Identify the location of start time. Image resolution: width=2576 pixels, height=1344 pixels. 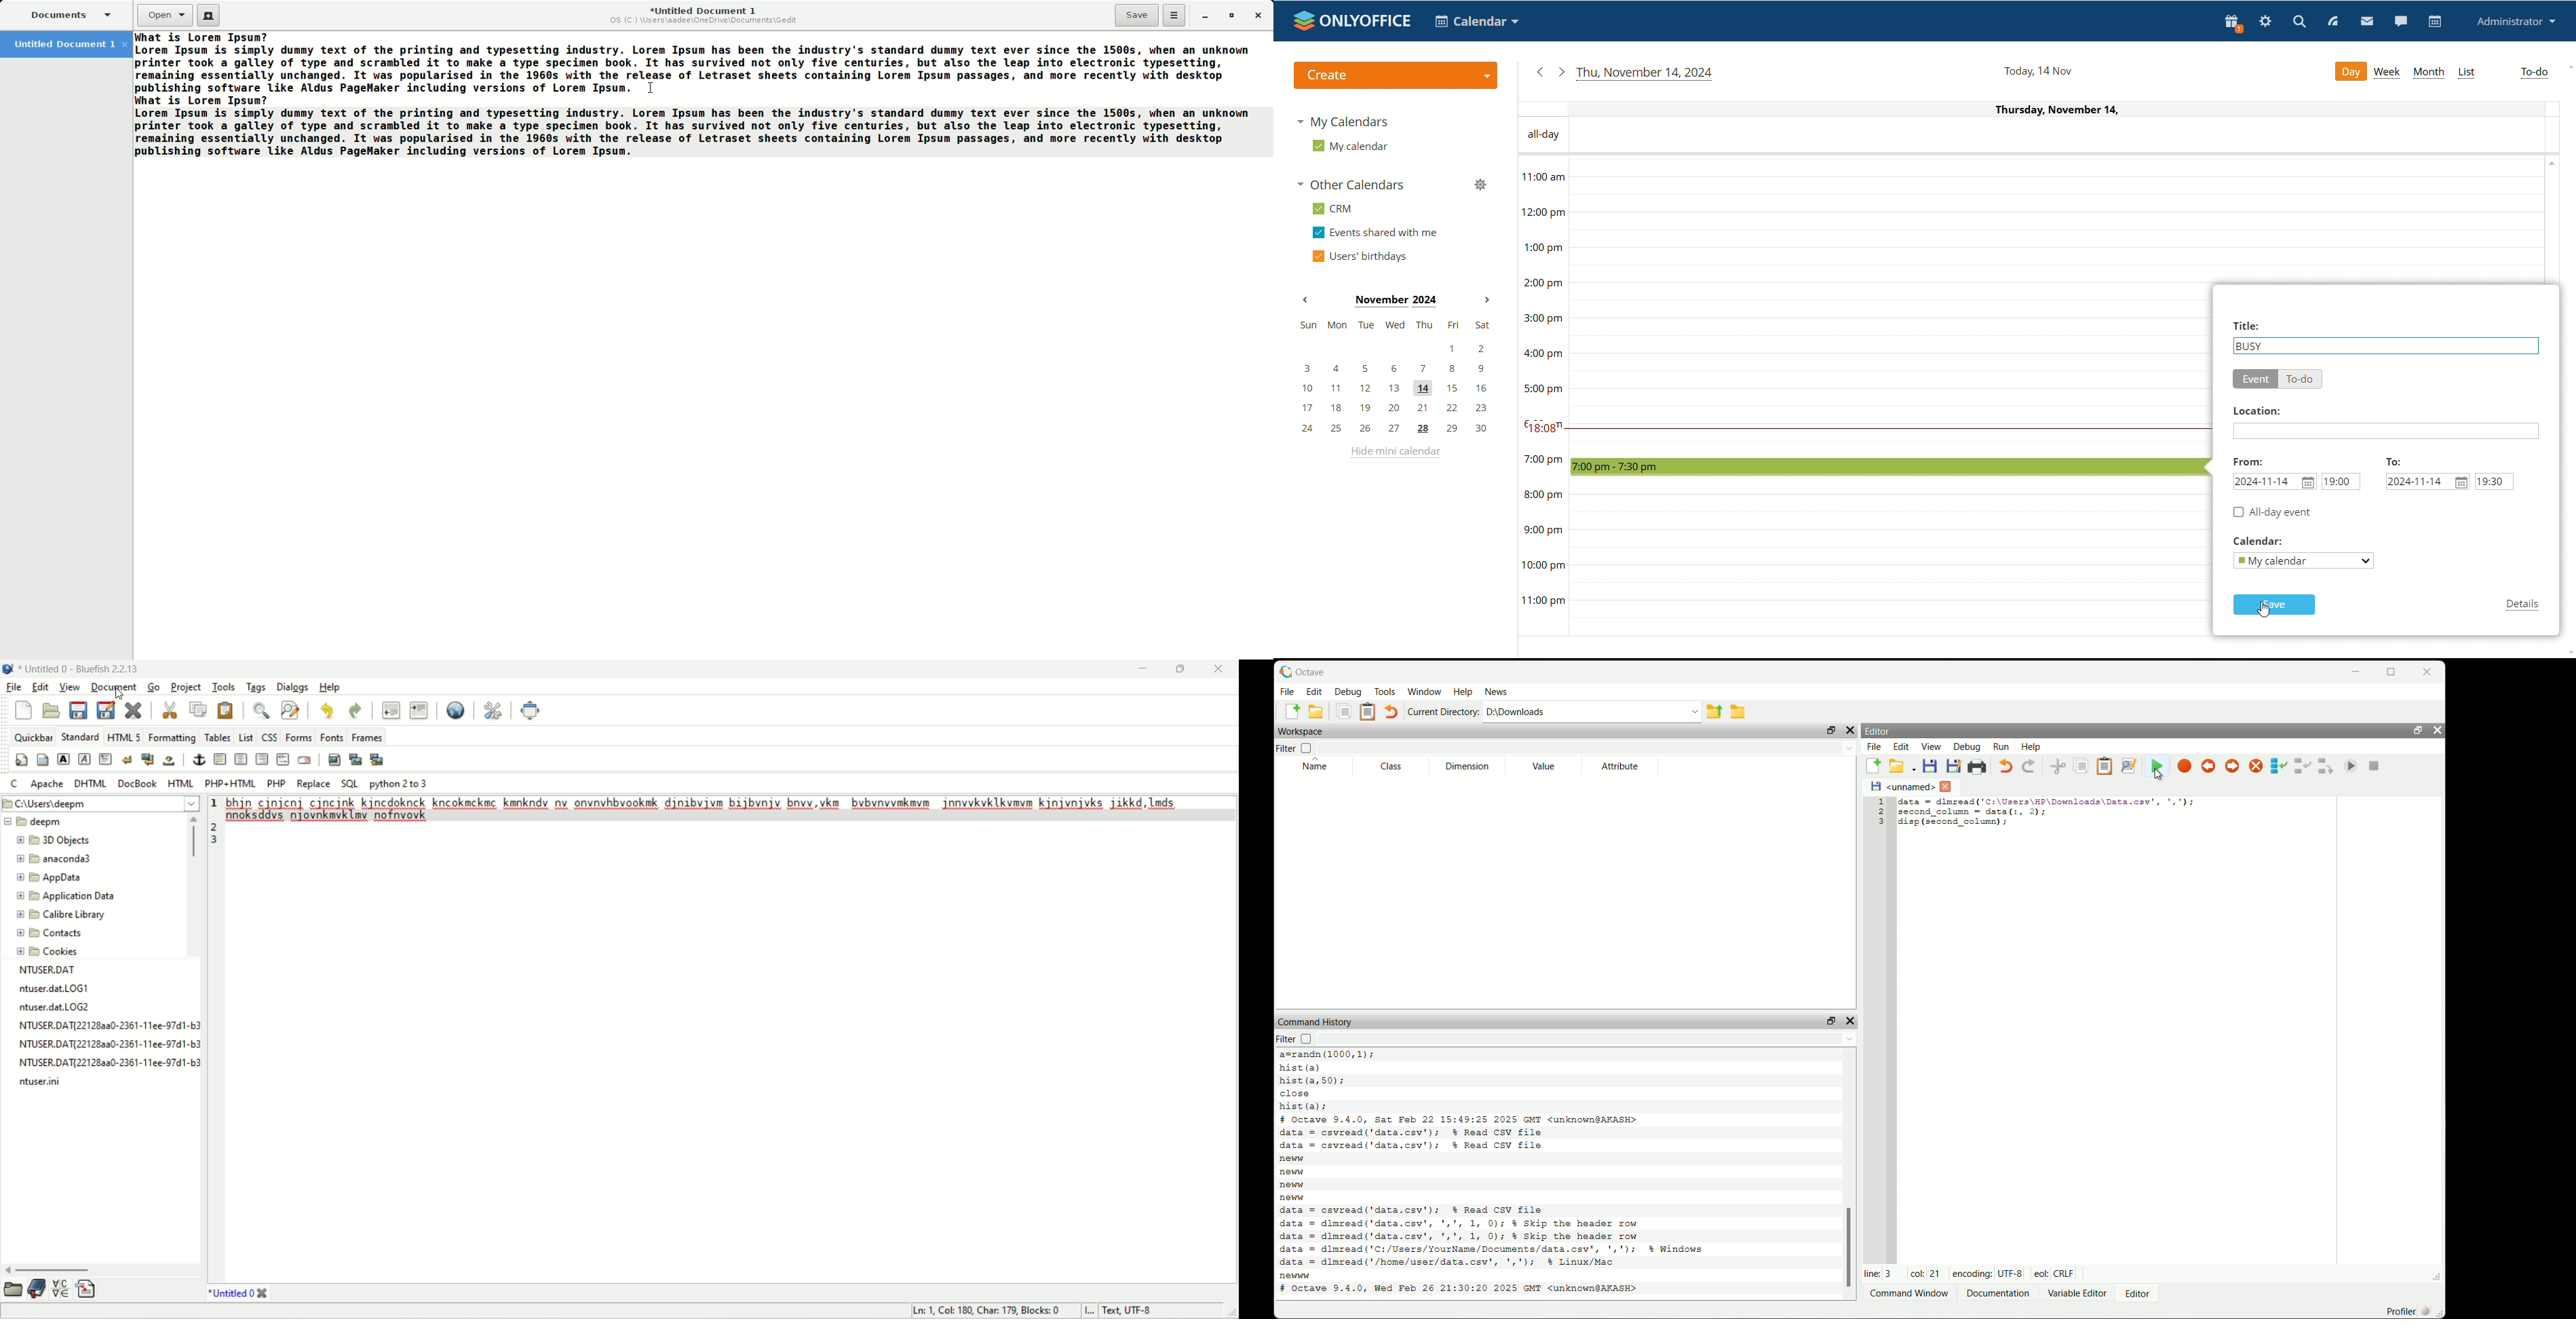
(2342, 482).